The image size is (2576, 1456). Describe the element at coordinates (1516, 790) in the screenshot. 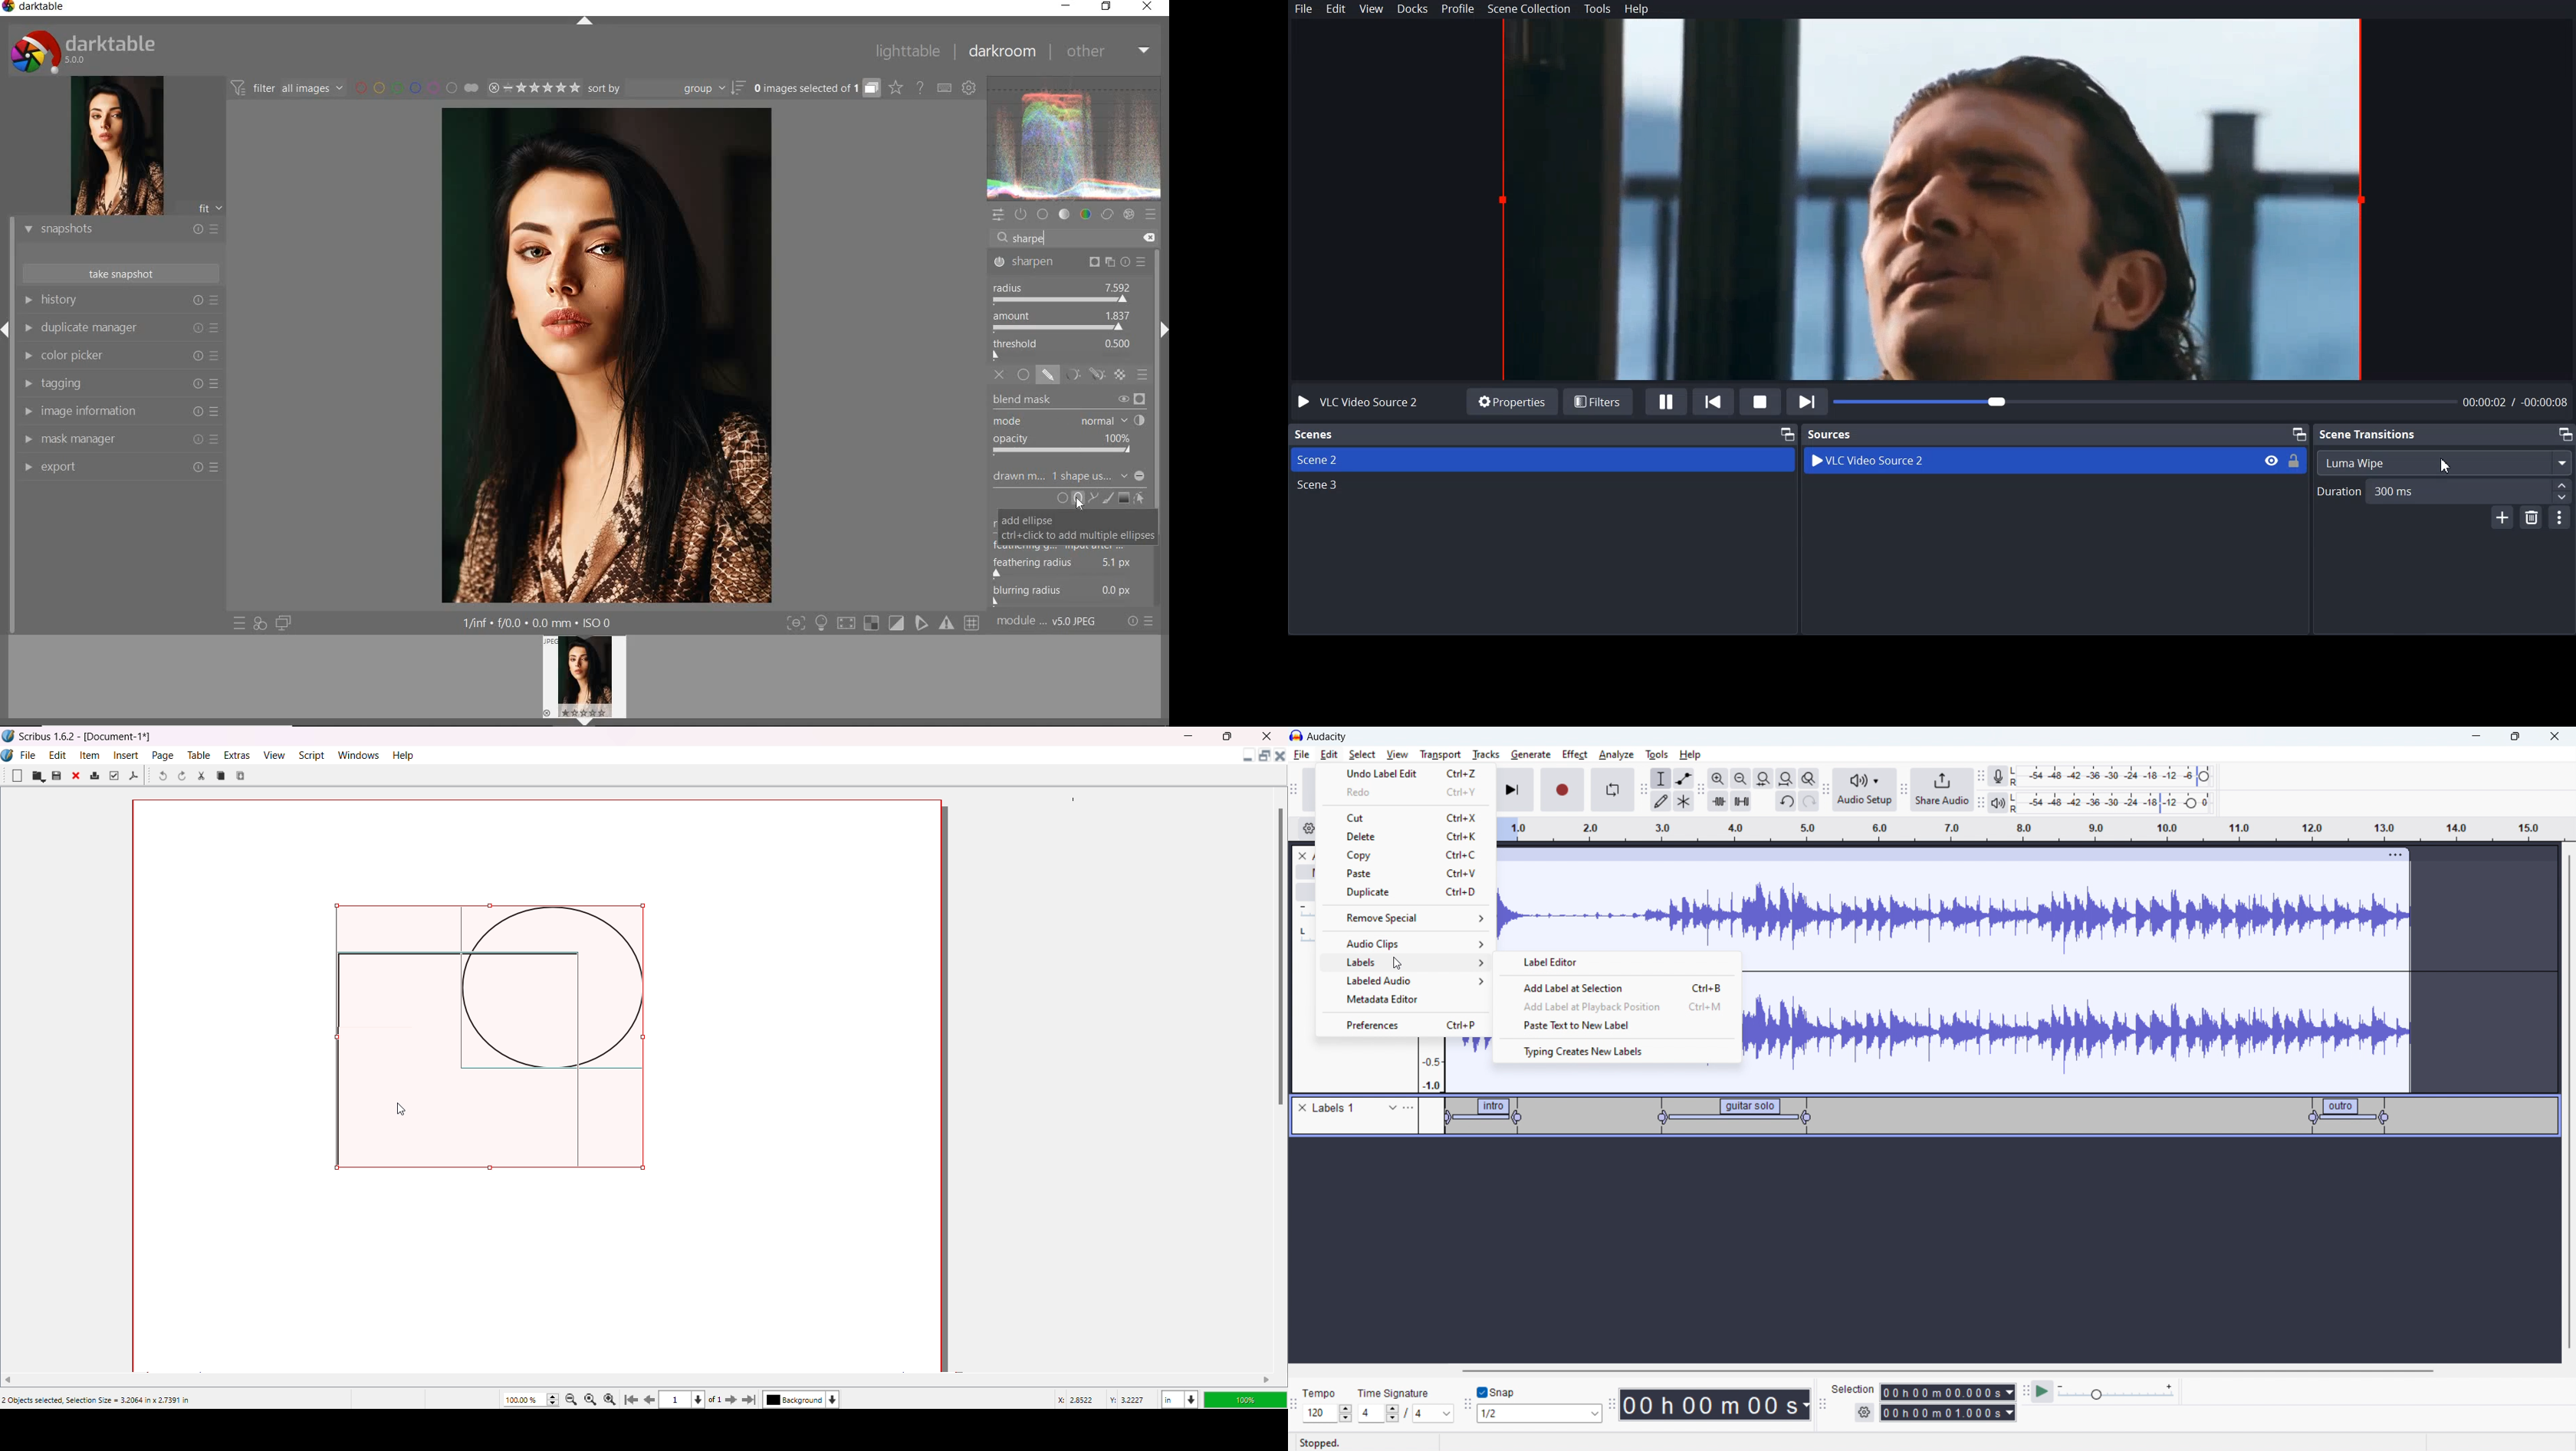

I see `skip to end` at that location.